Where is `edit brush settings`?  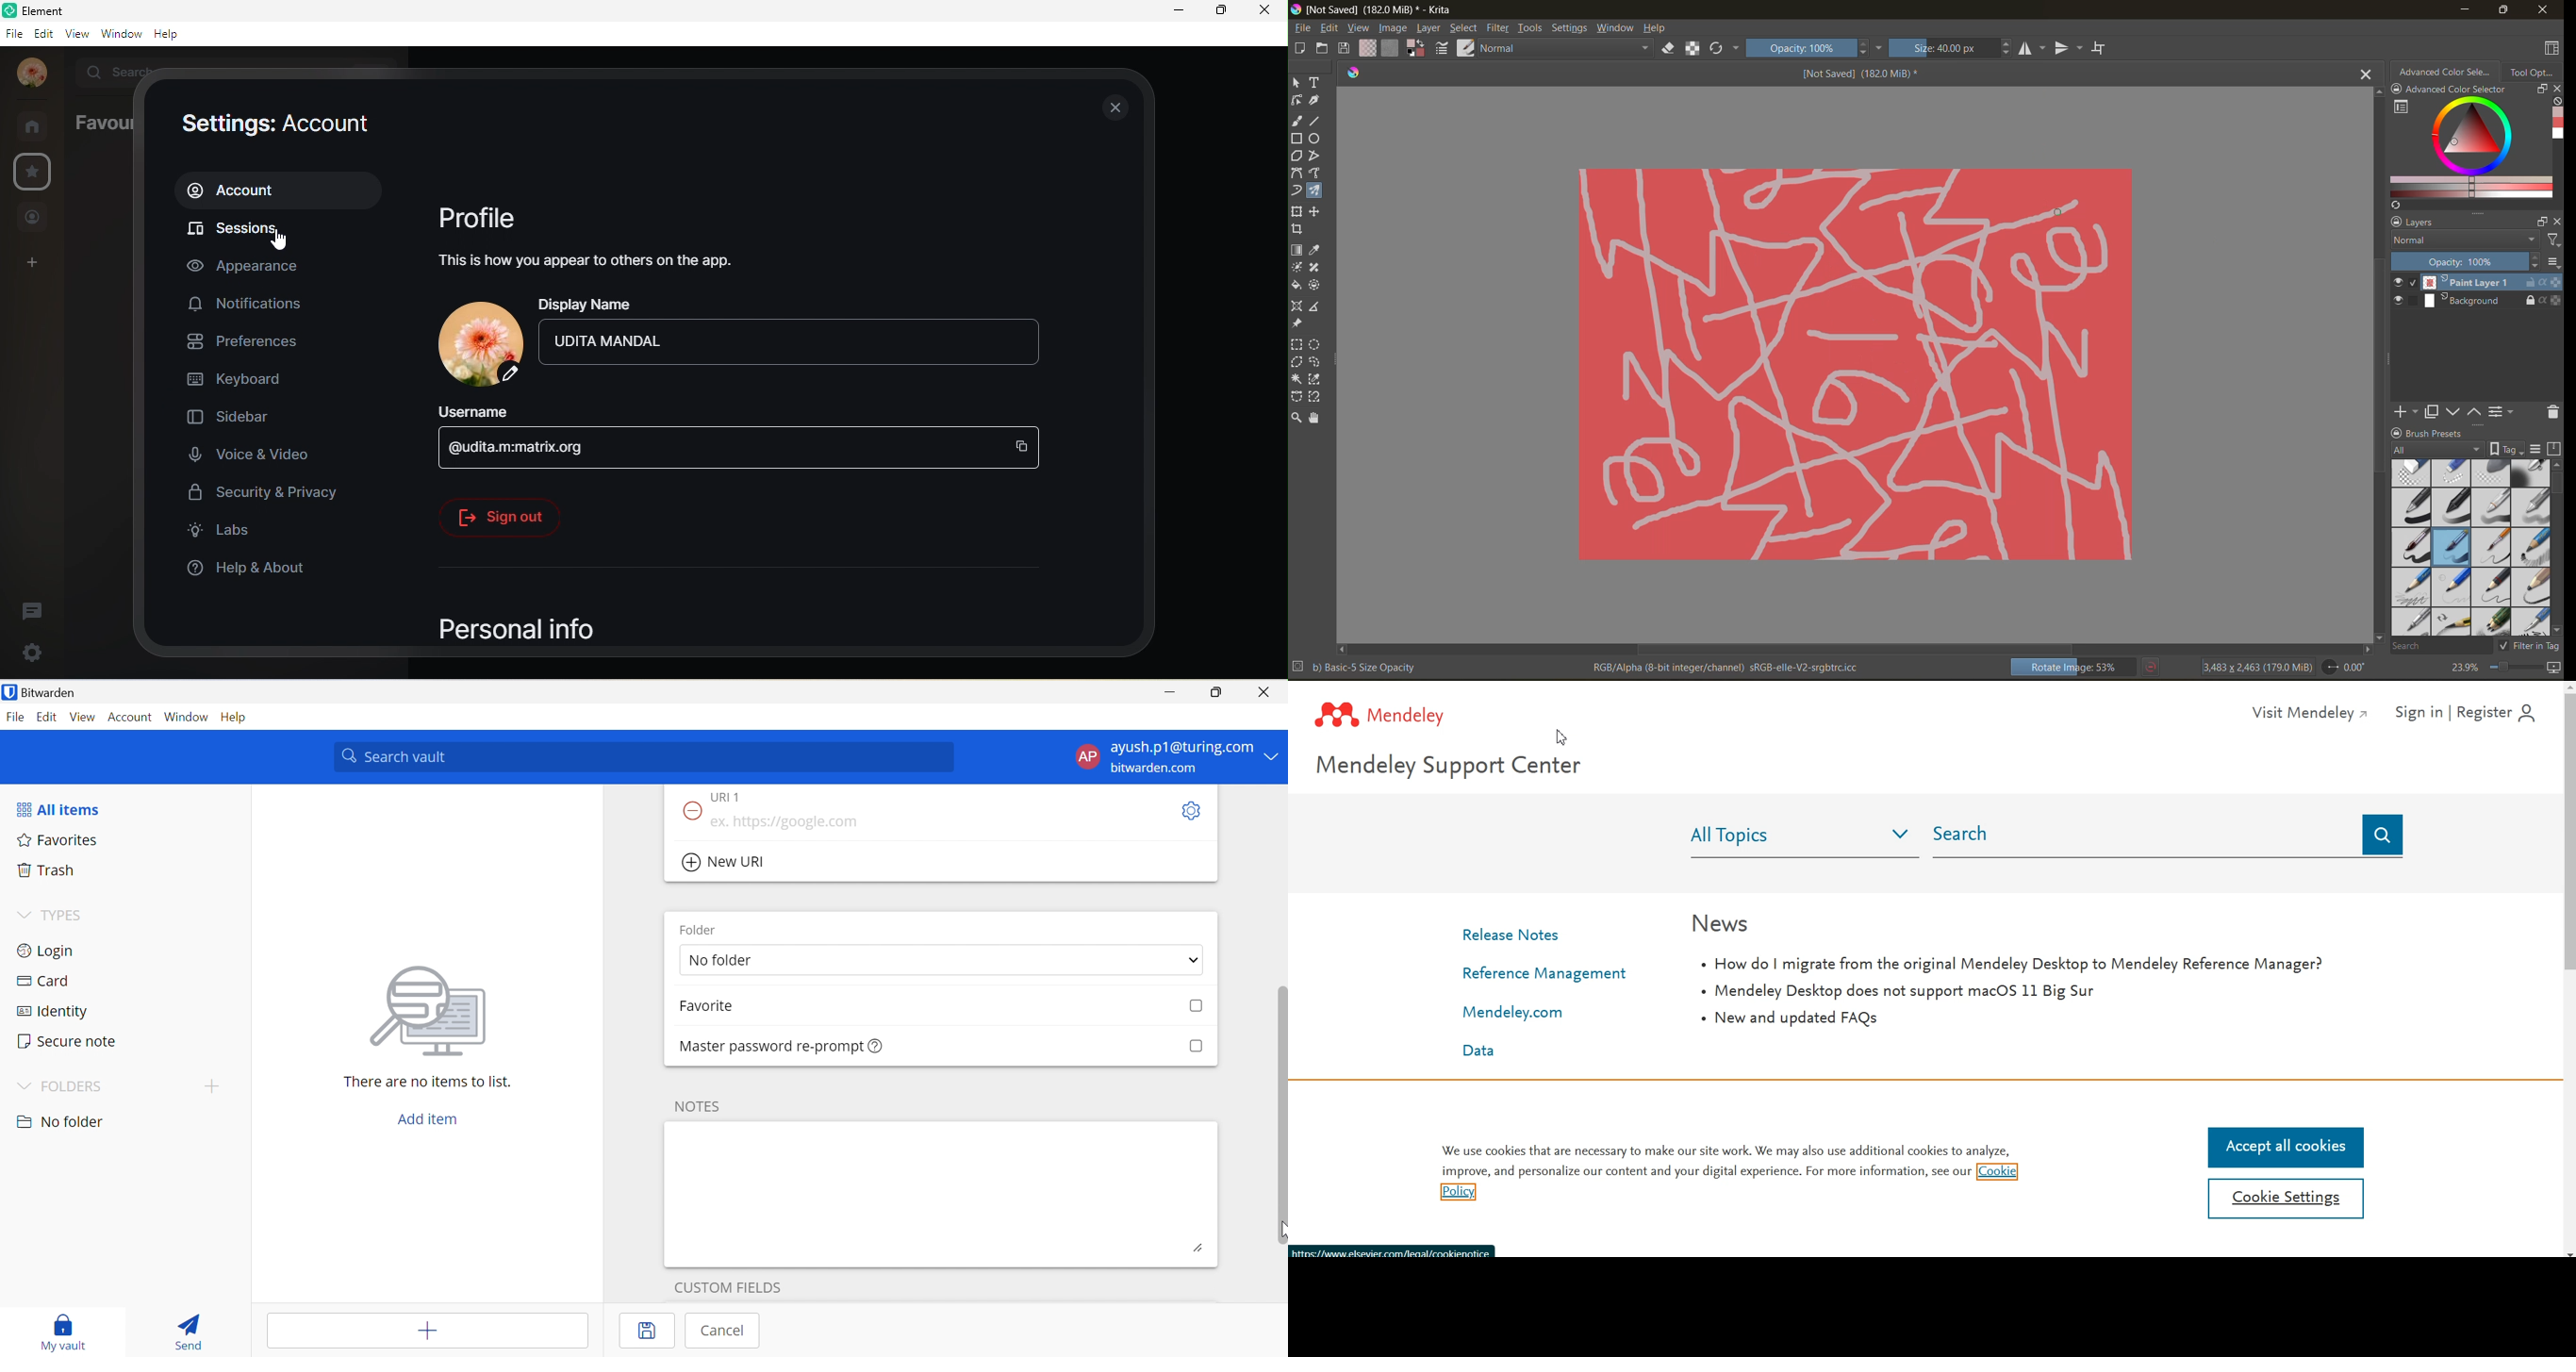
edit brush settings is located at coordinates (1442, 50).